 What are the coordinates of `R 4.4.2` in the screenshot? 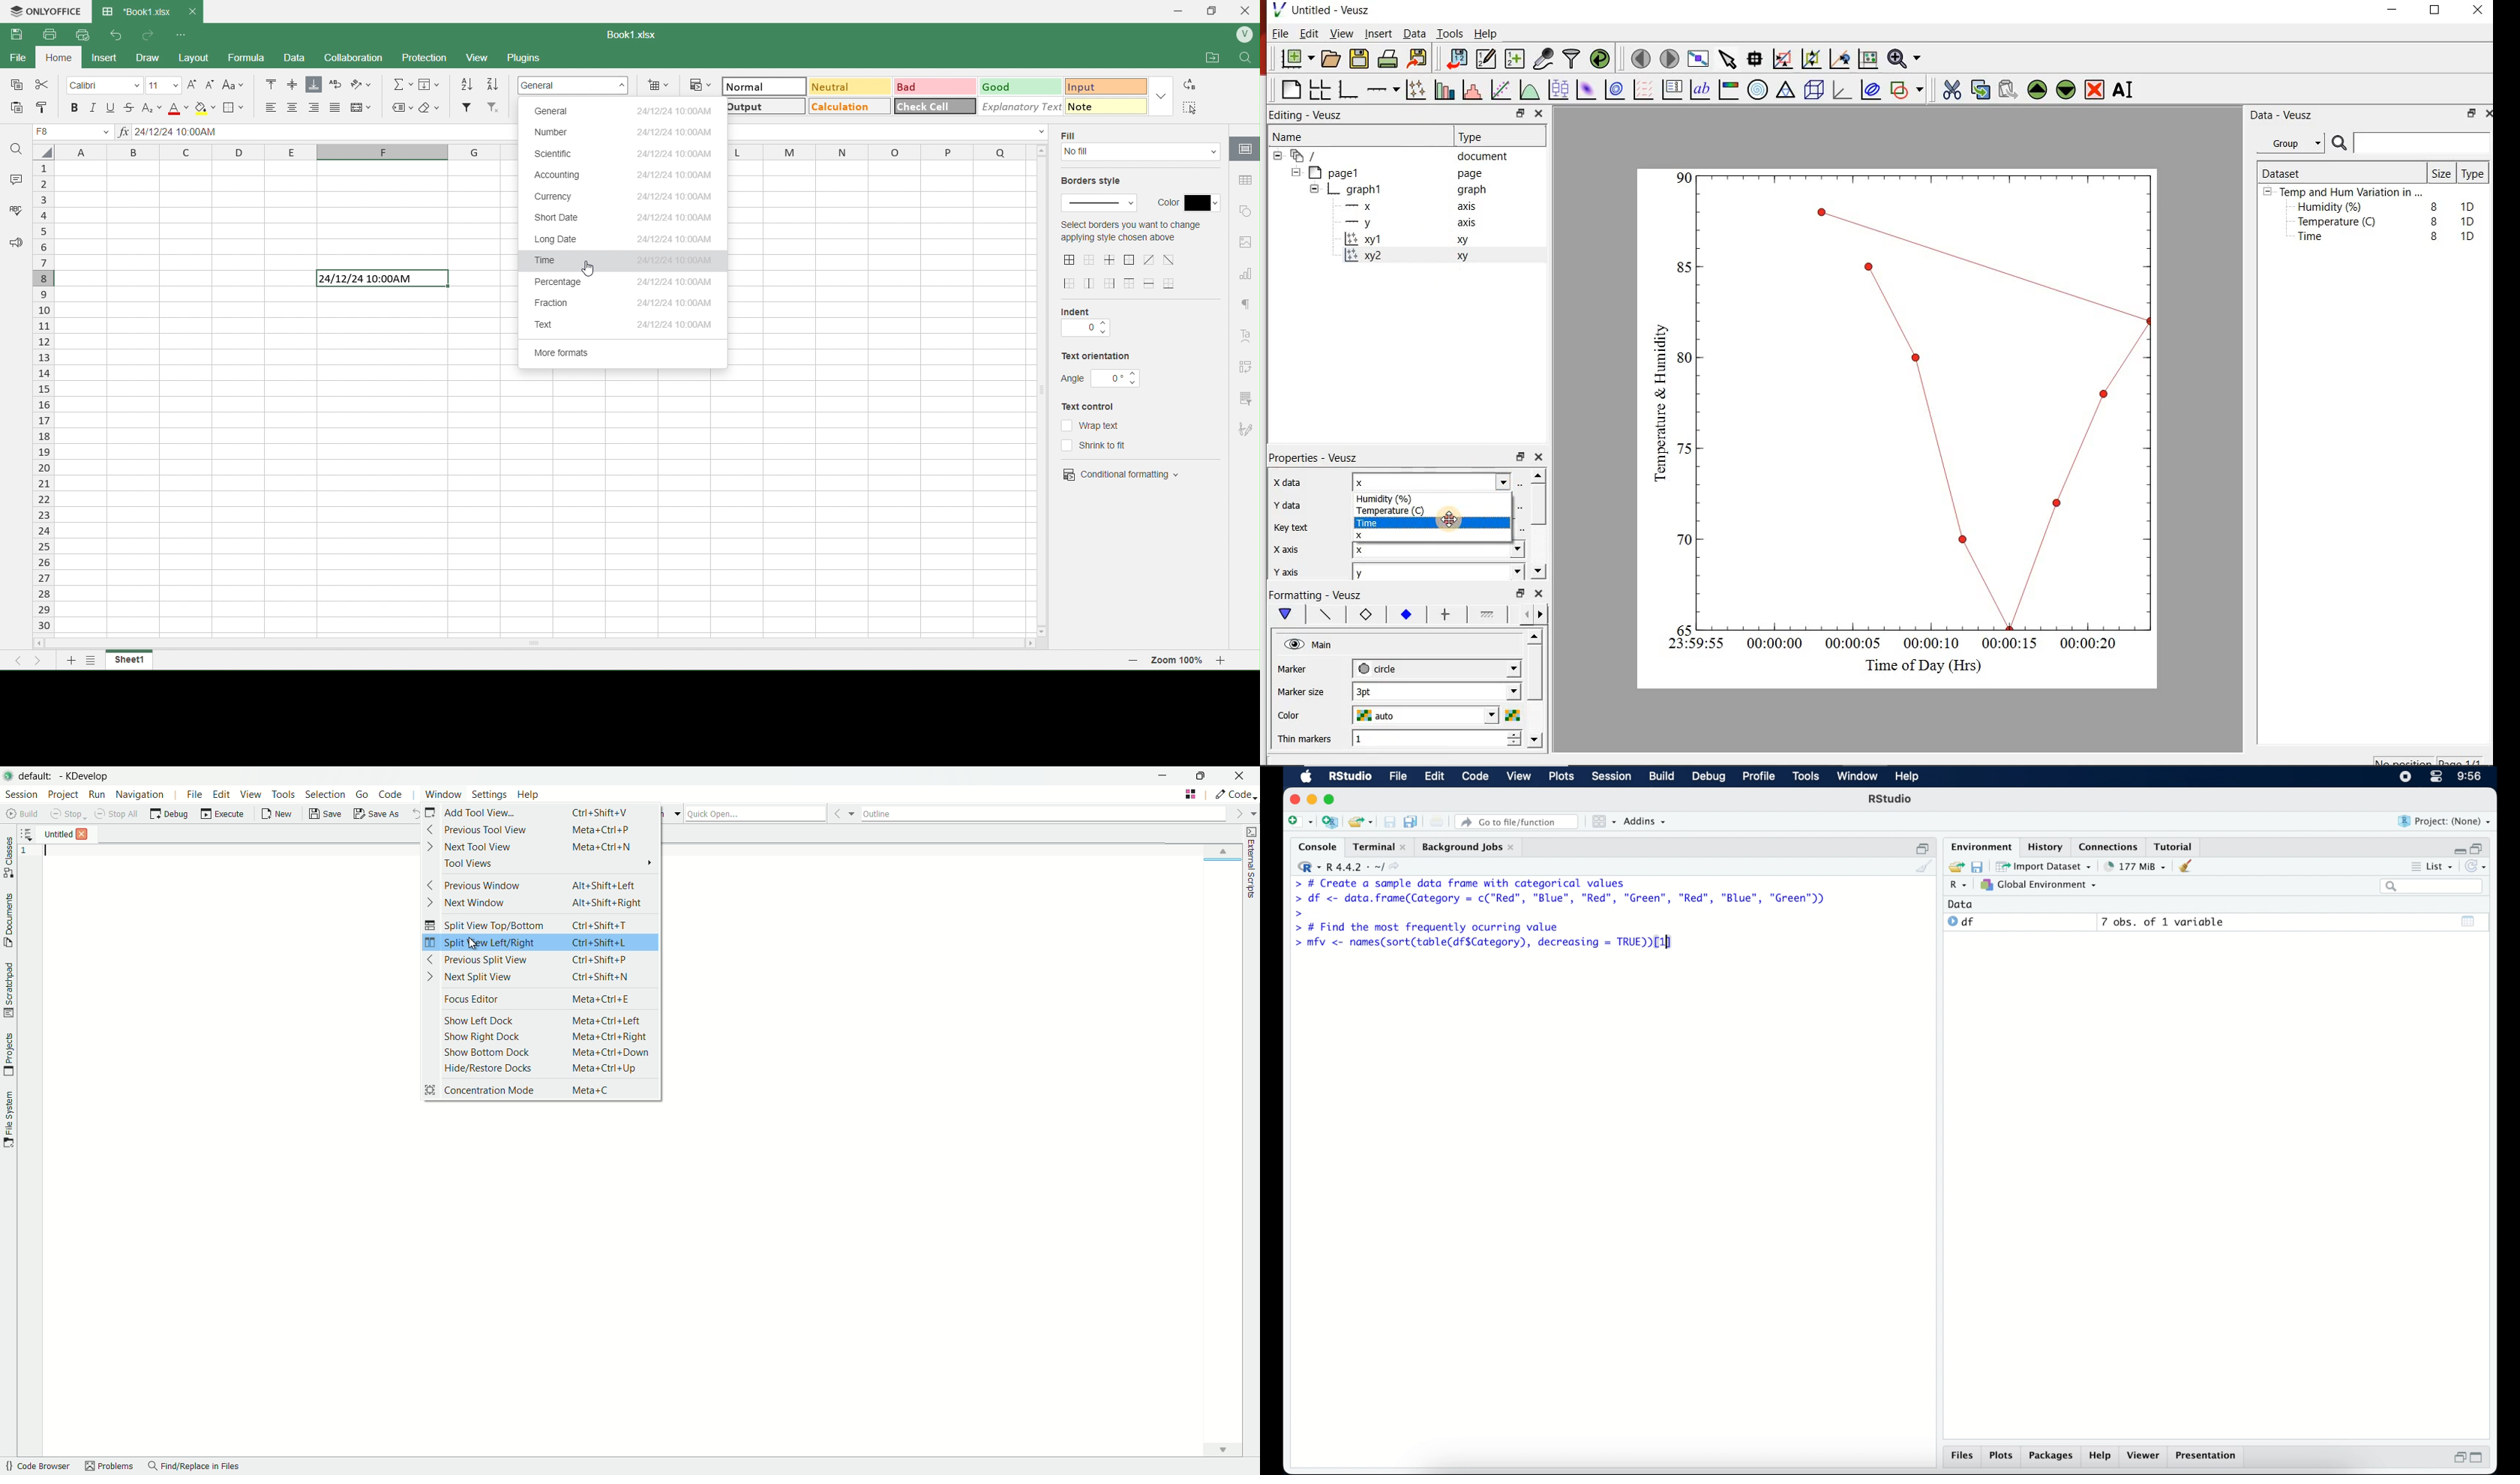 It's located at (1348, 865).